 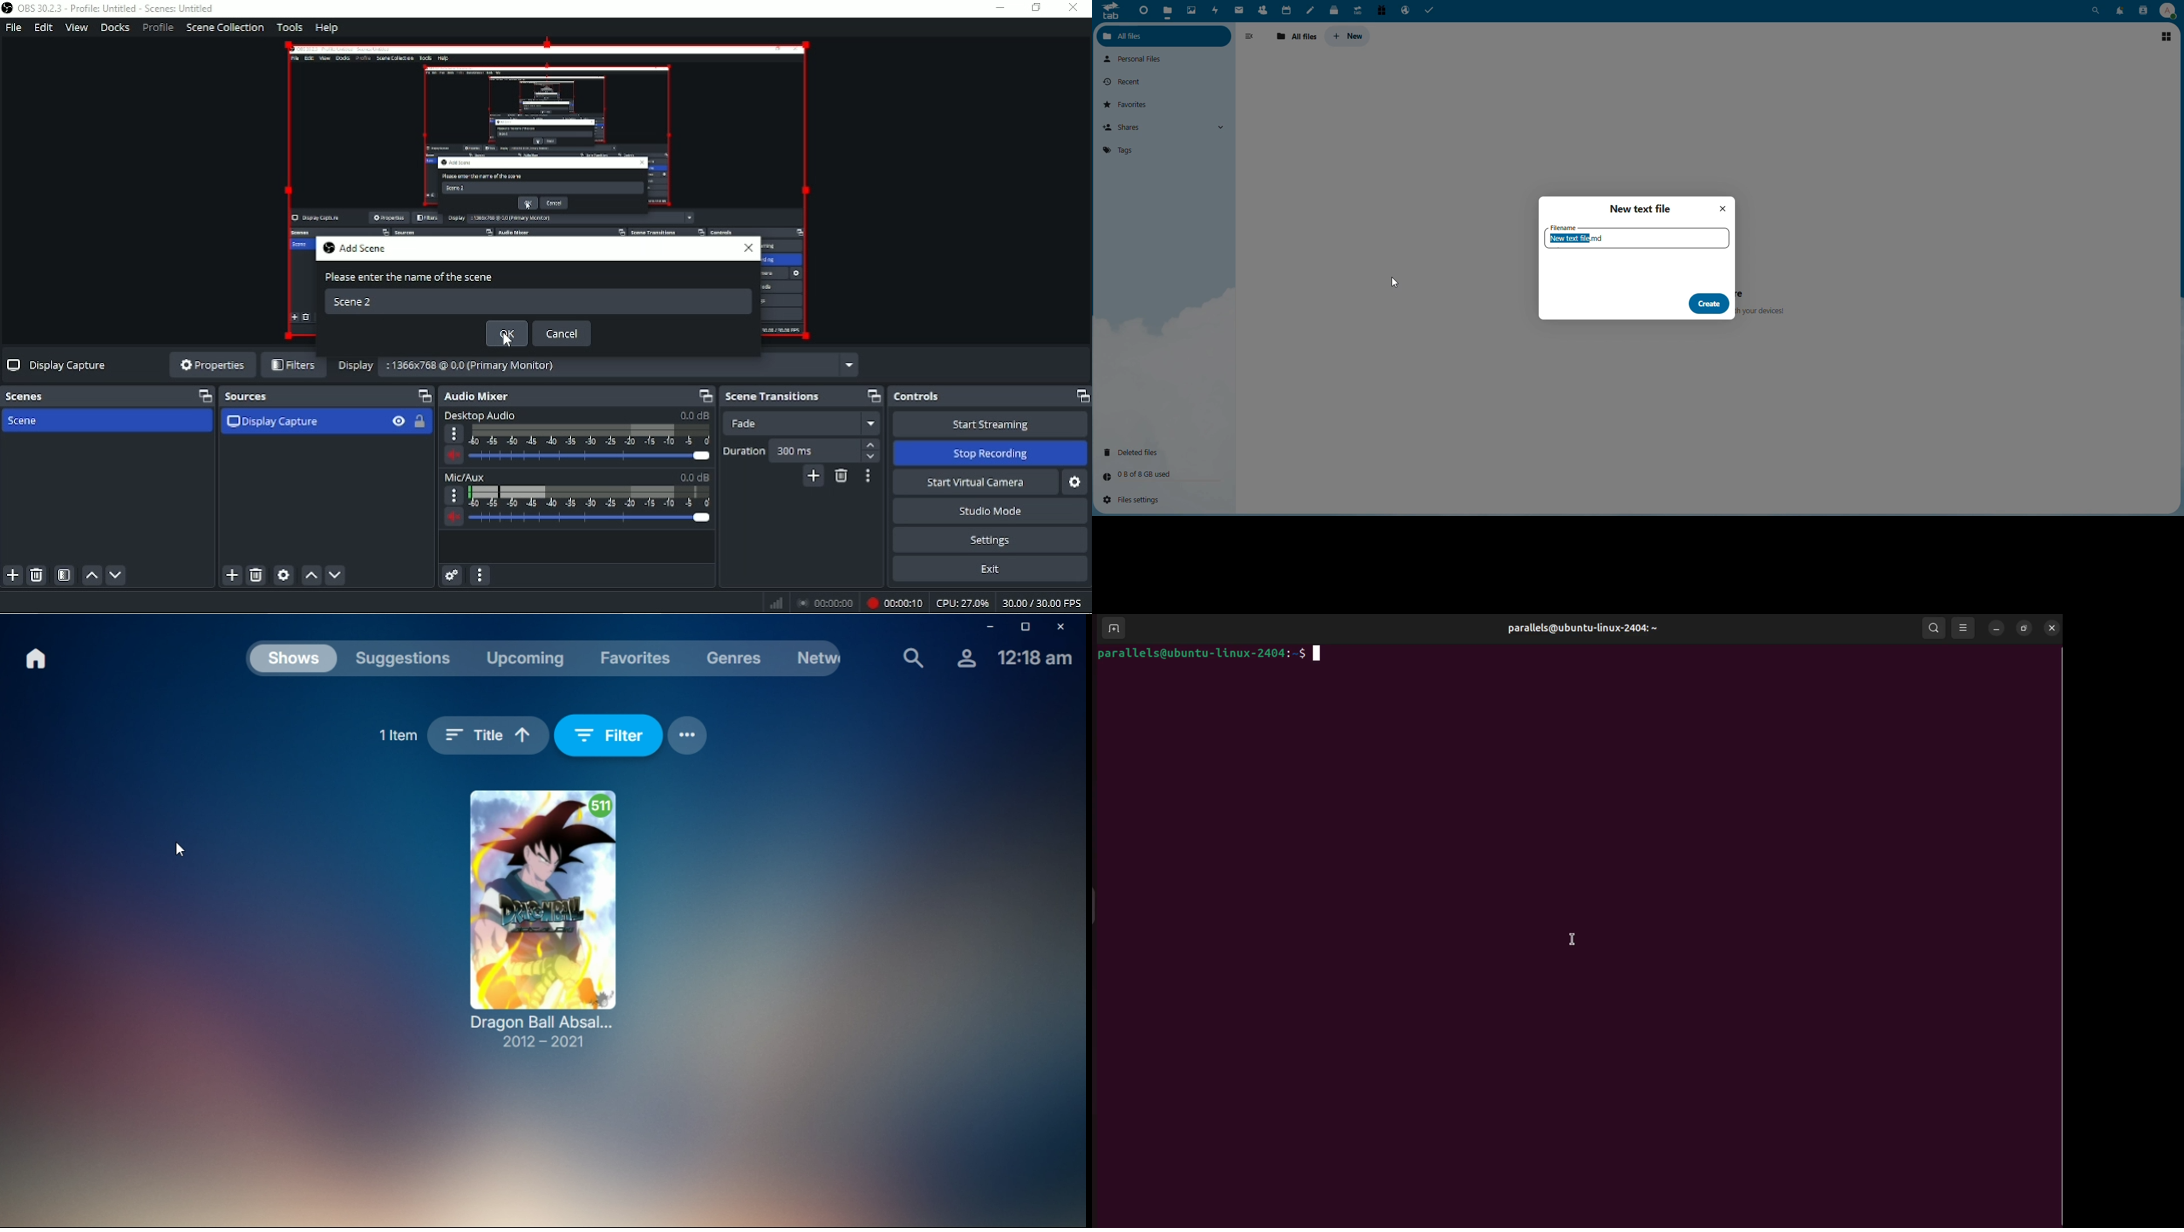 What do you see at coordinates (247, 398) in the screenshot?
I see `Sources` at bounding box center [247, 398].